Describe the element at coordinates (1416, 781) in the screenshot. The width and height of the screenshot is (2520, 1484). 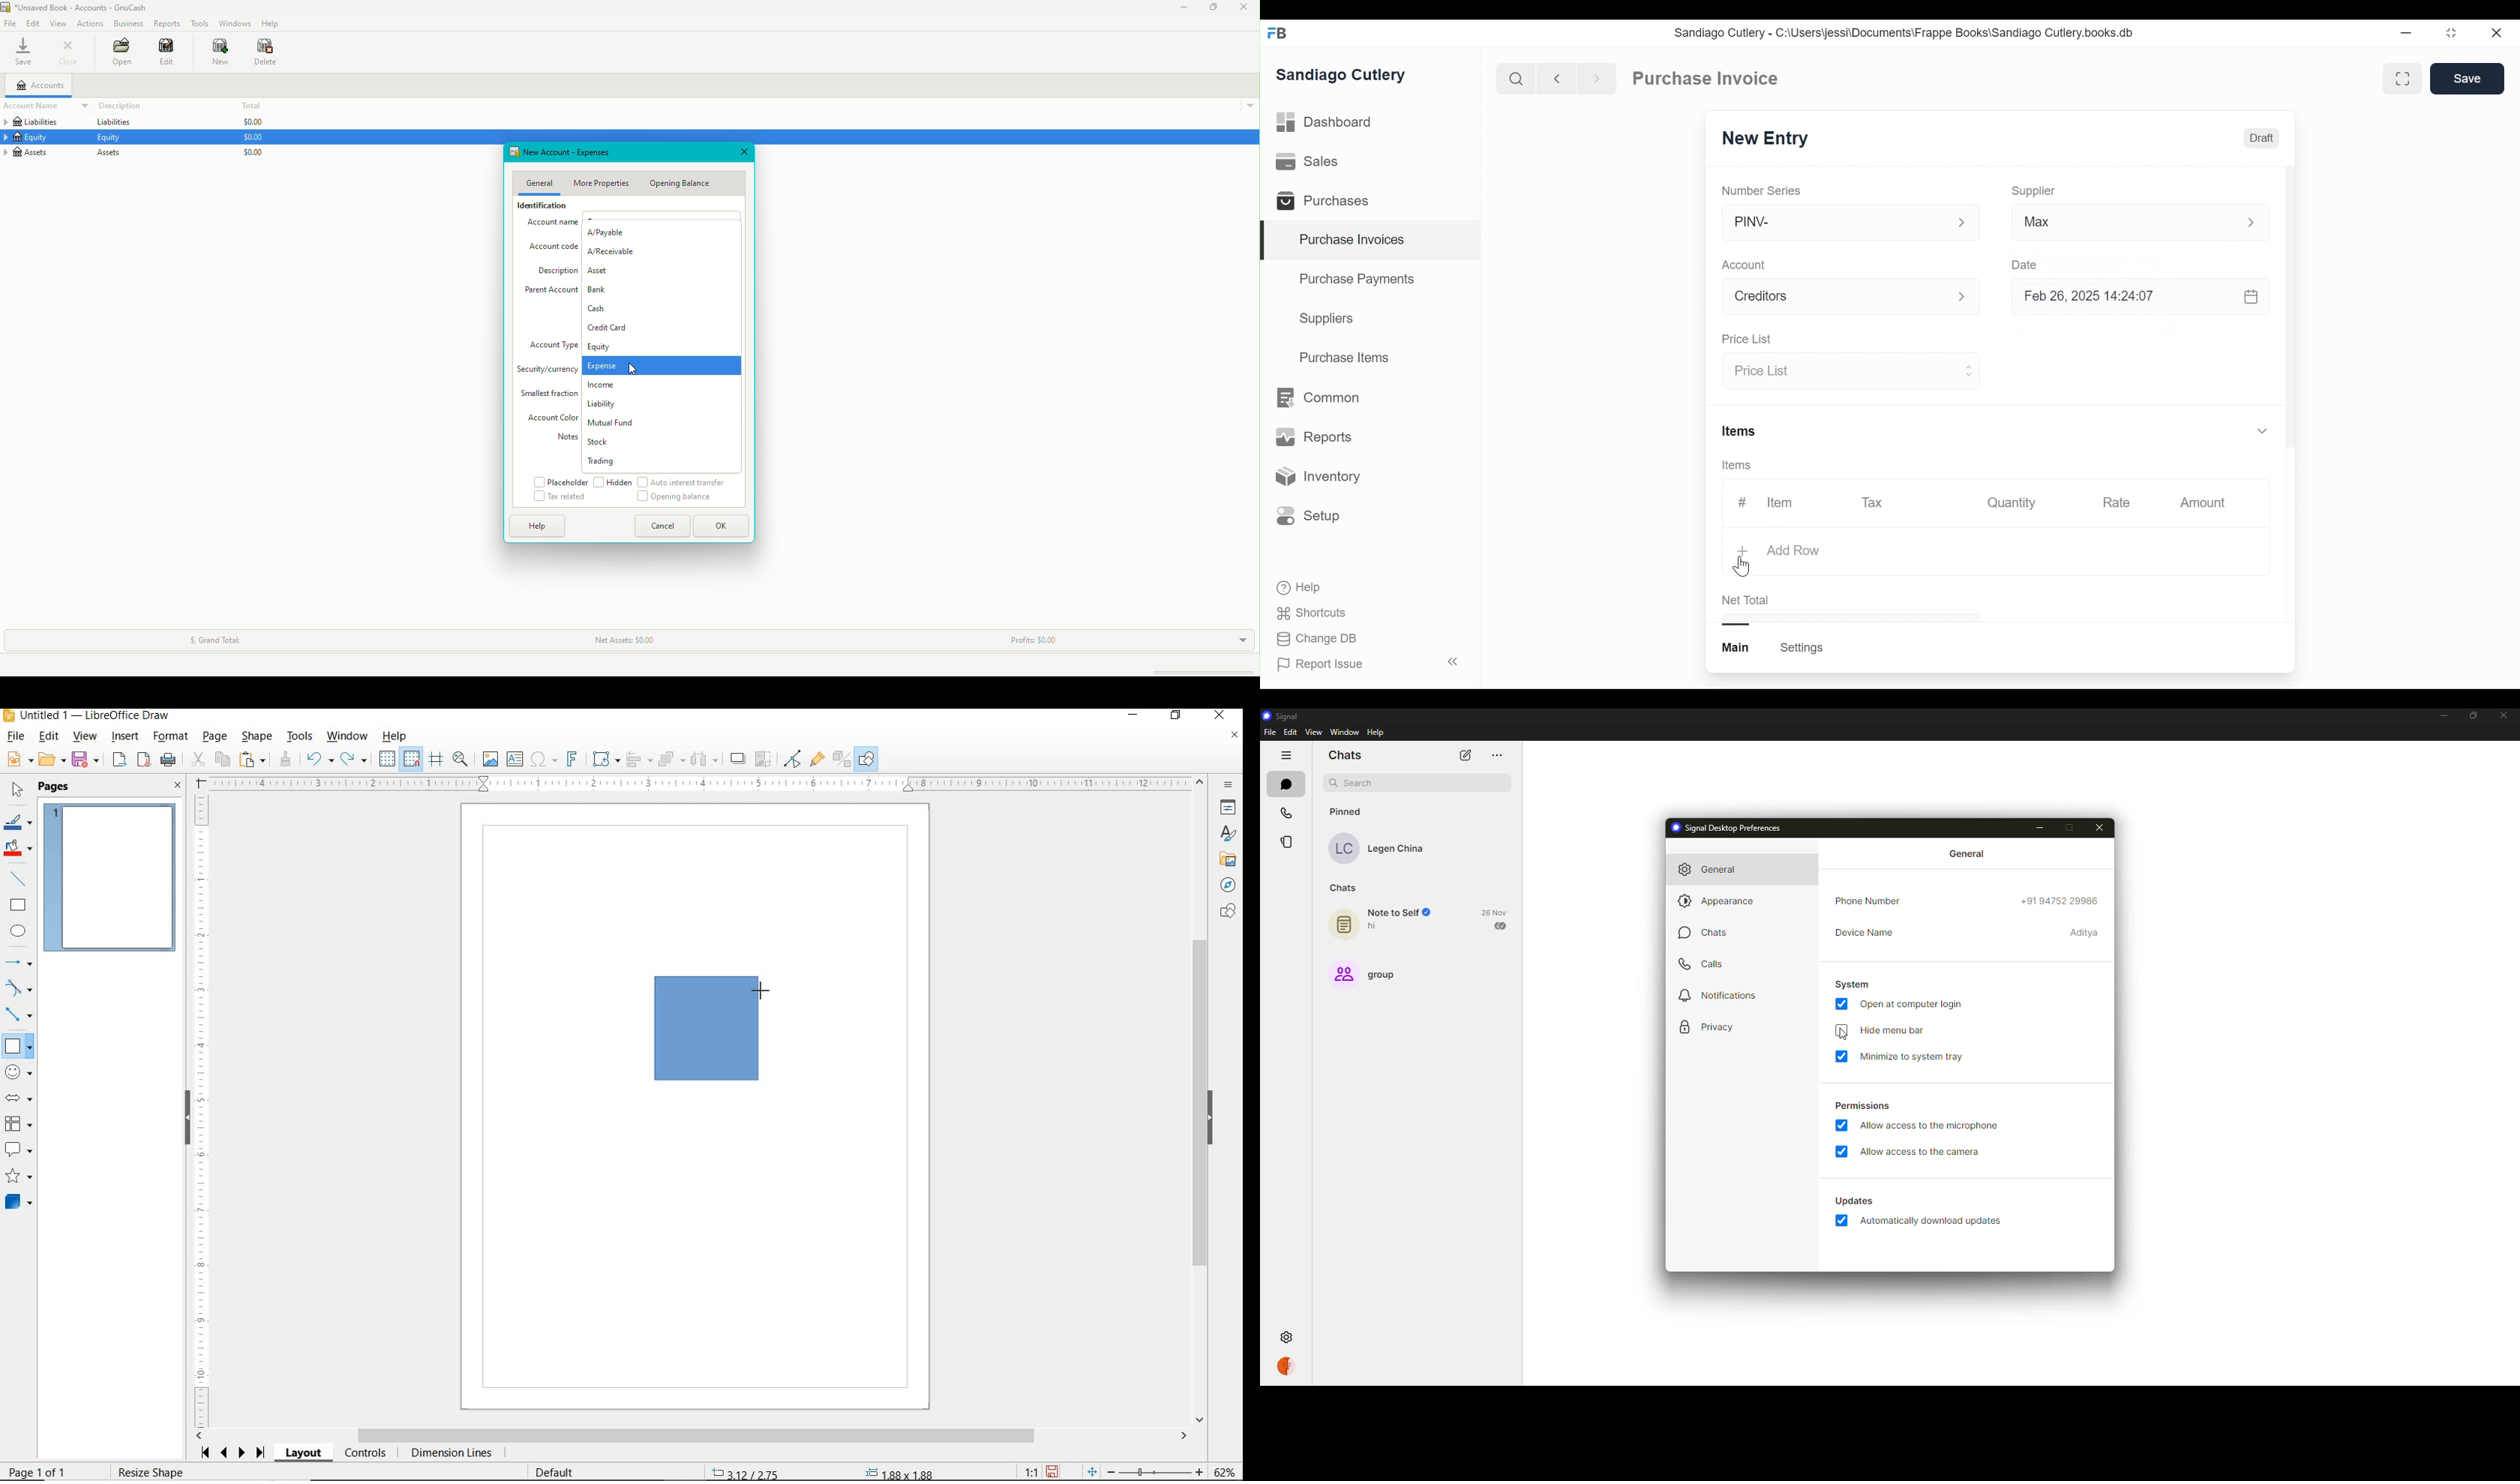
I see `search` at that location.